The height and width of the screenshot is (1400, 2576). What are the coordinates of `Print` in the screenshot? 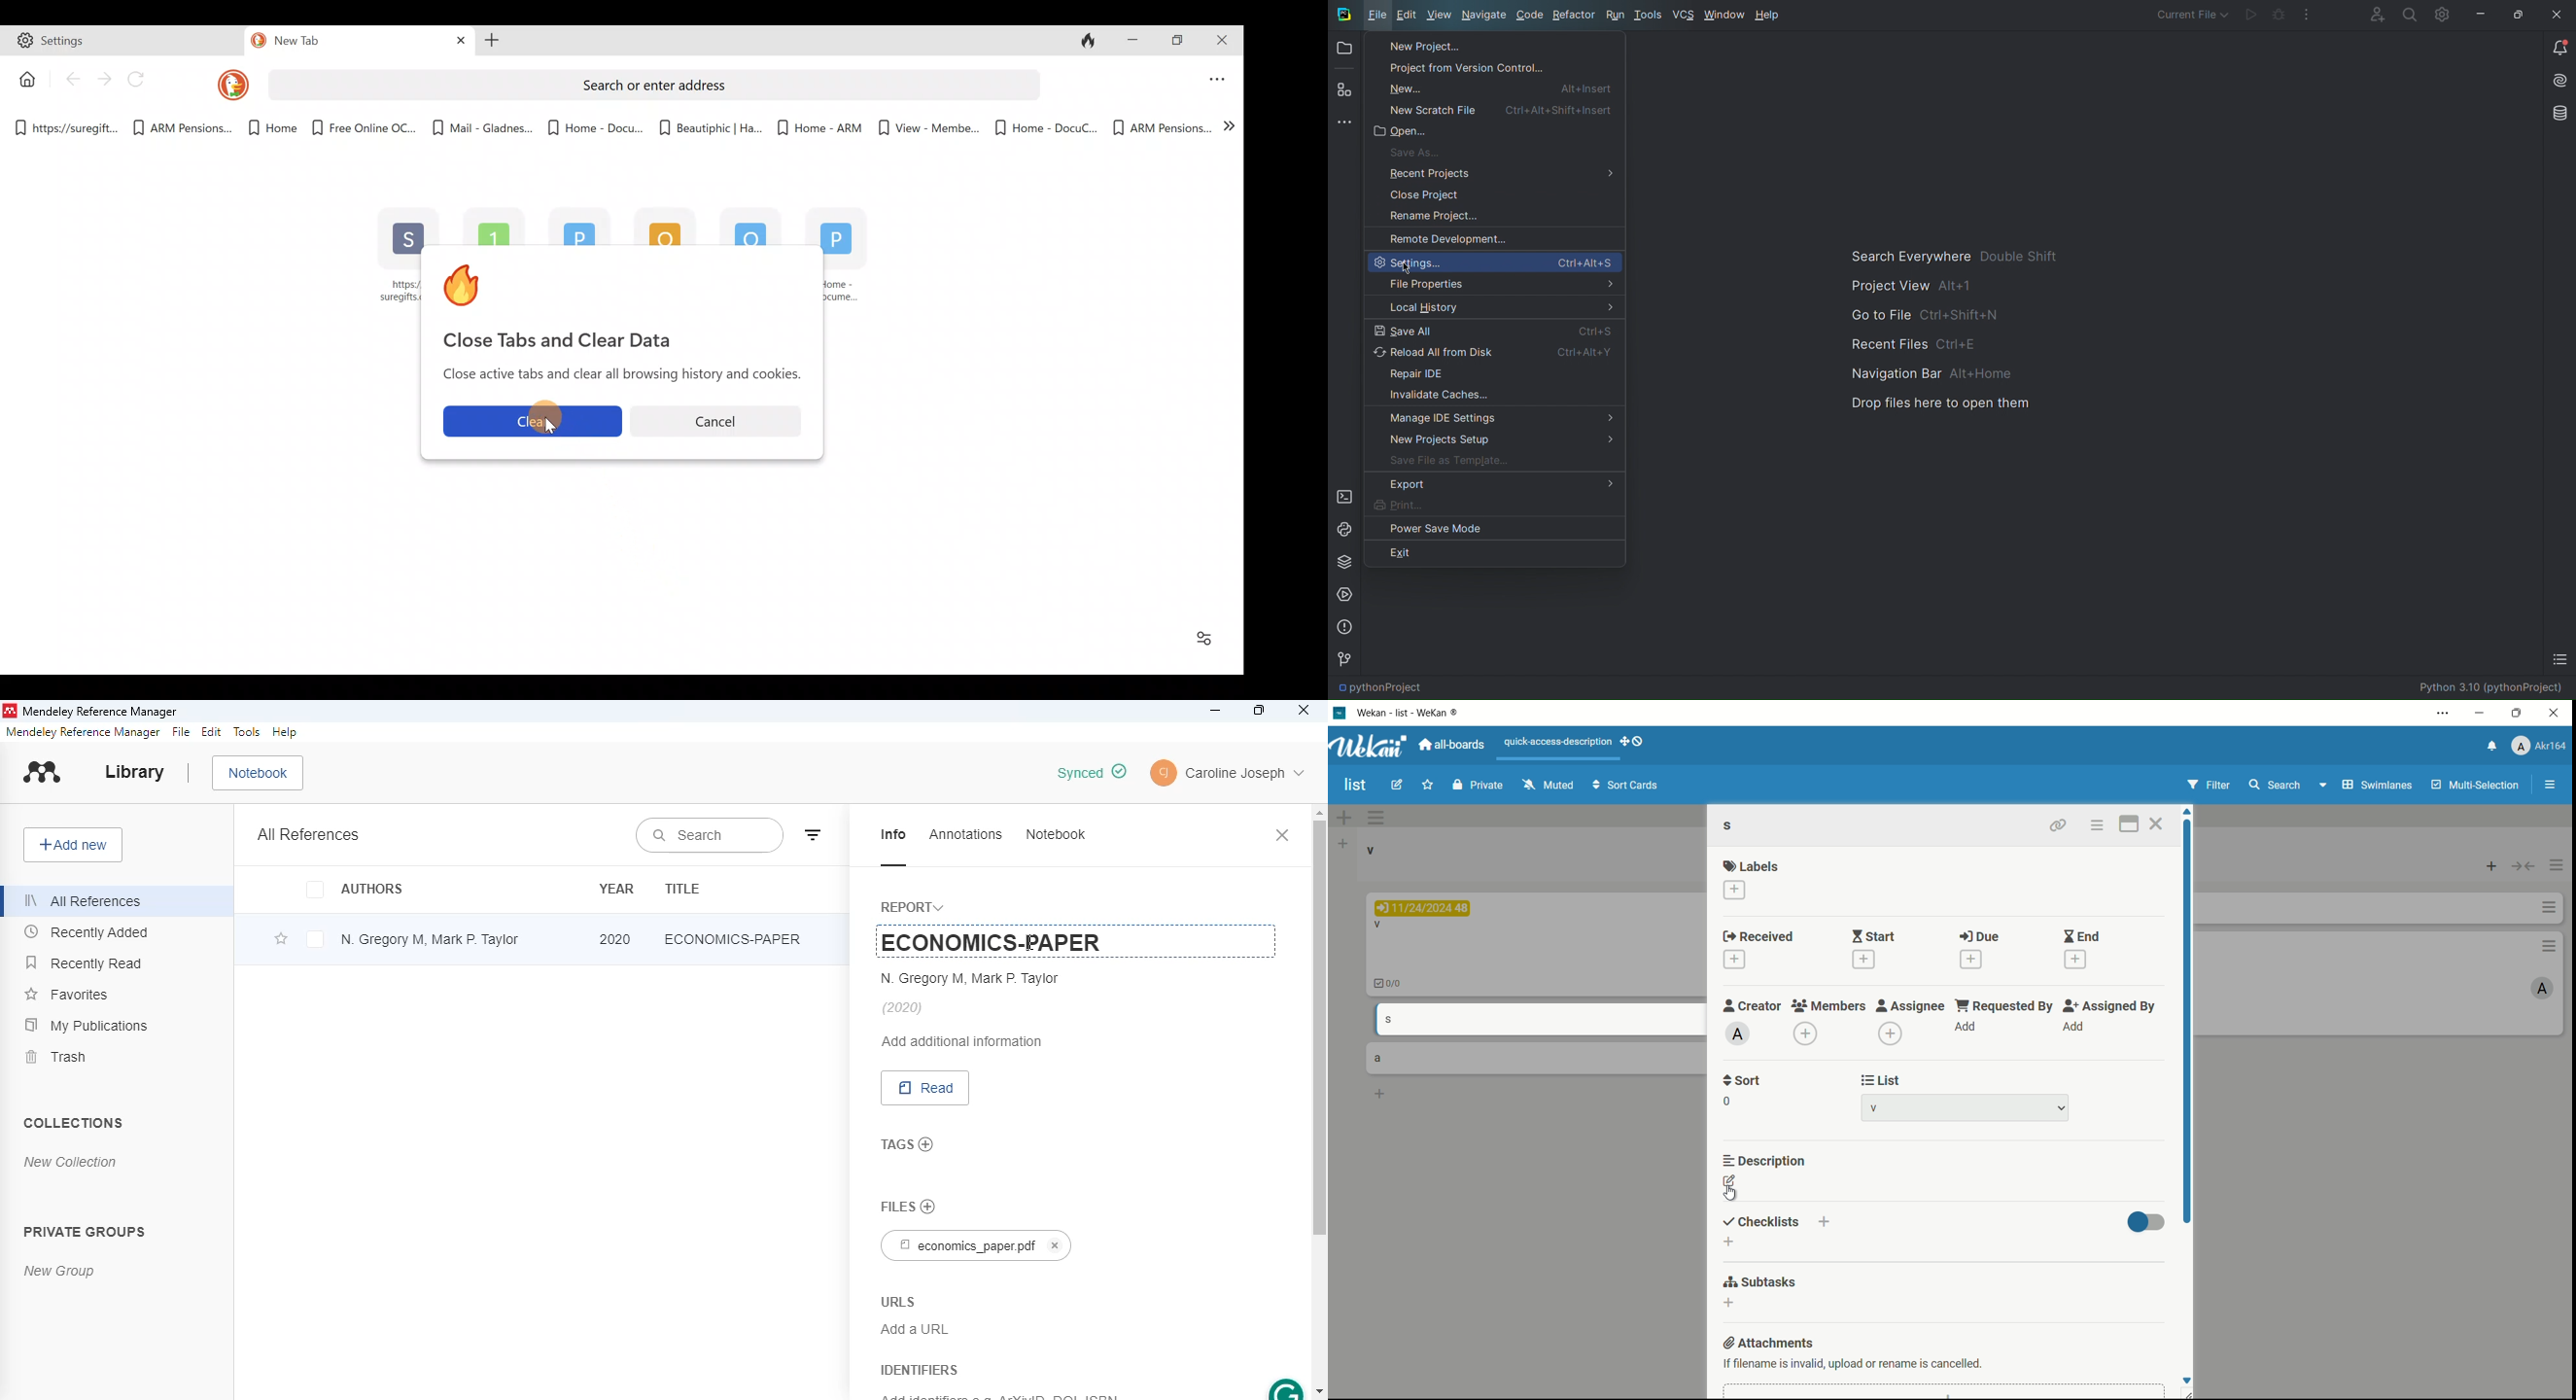 It's located at (1495, 505).